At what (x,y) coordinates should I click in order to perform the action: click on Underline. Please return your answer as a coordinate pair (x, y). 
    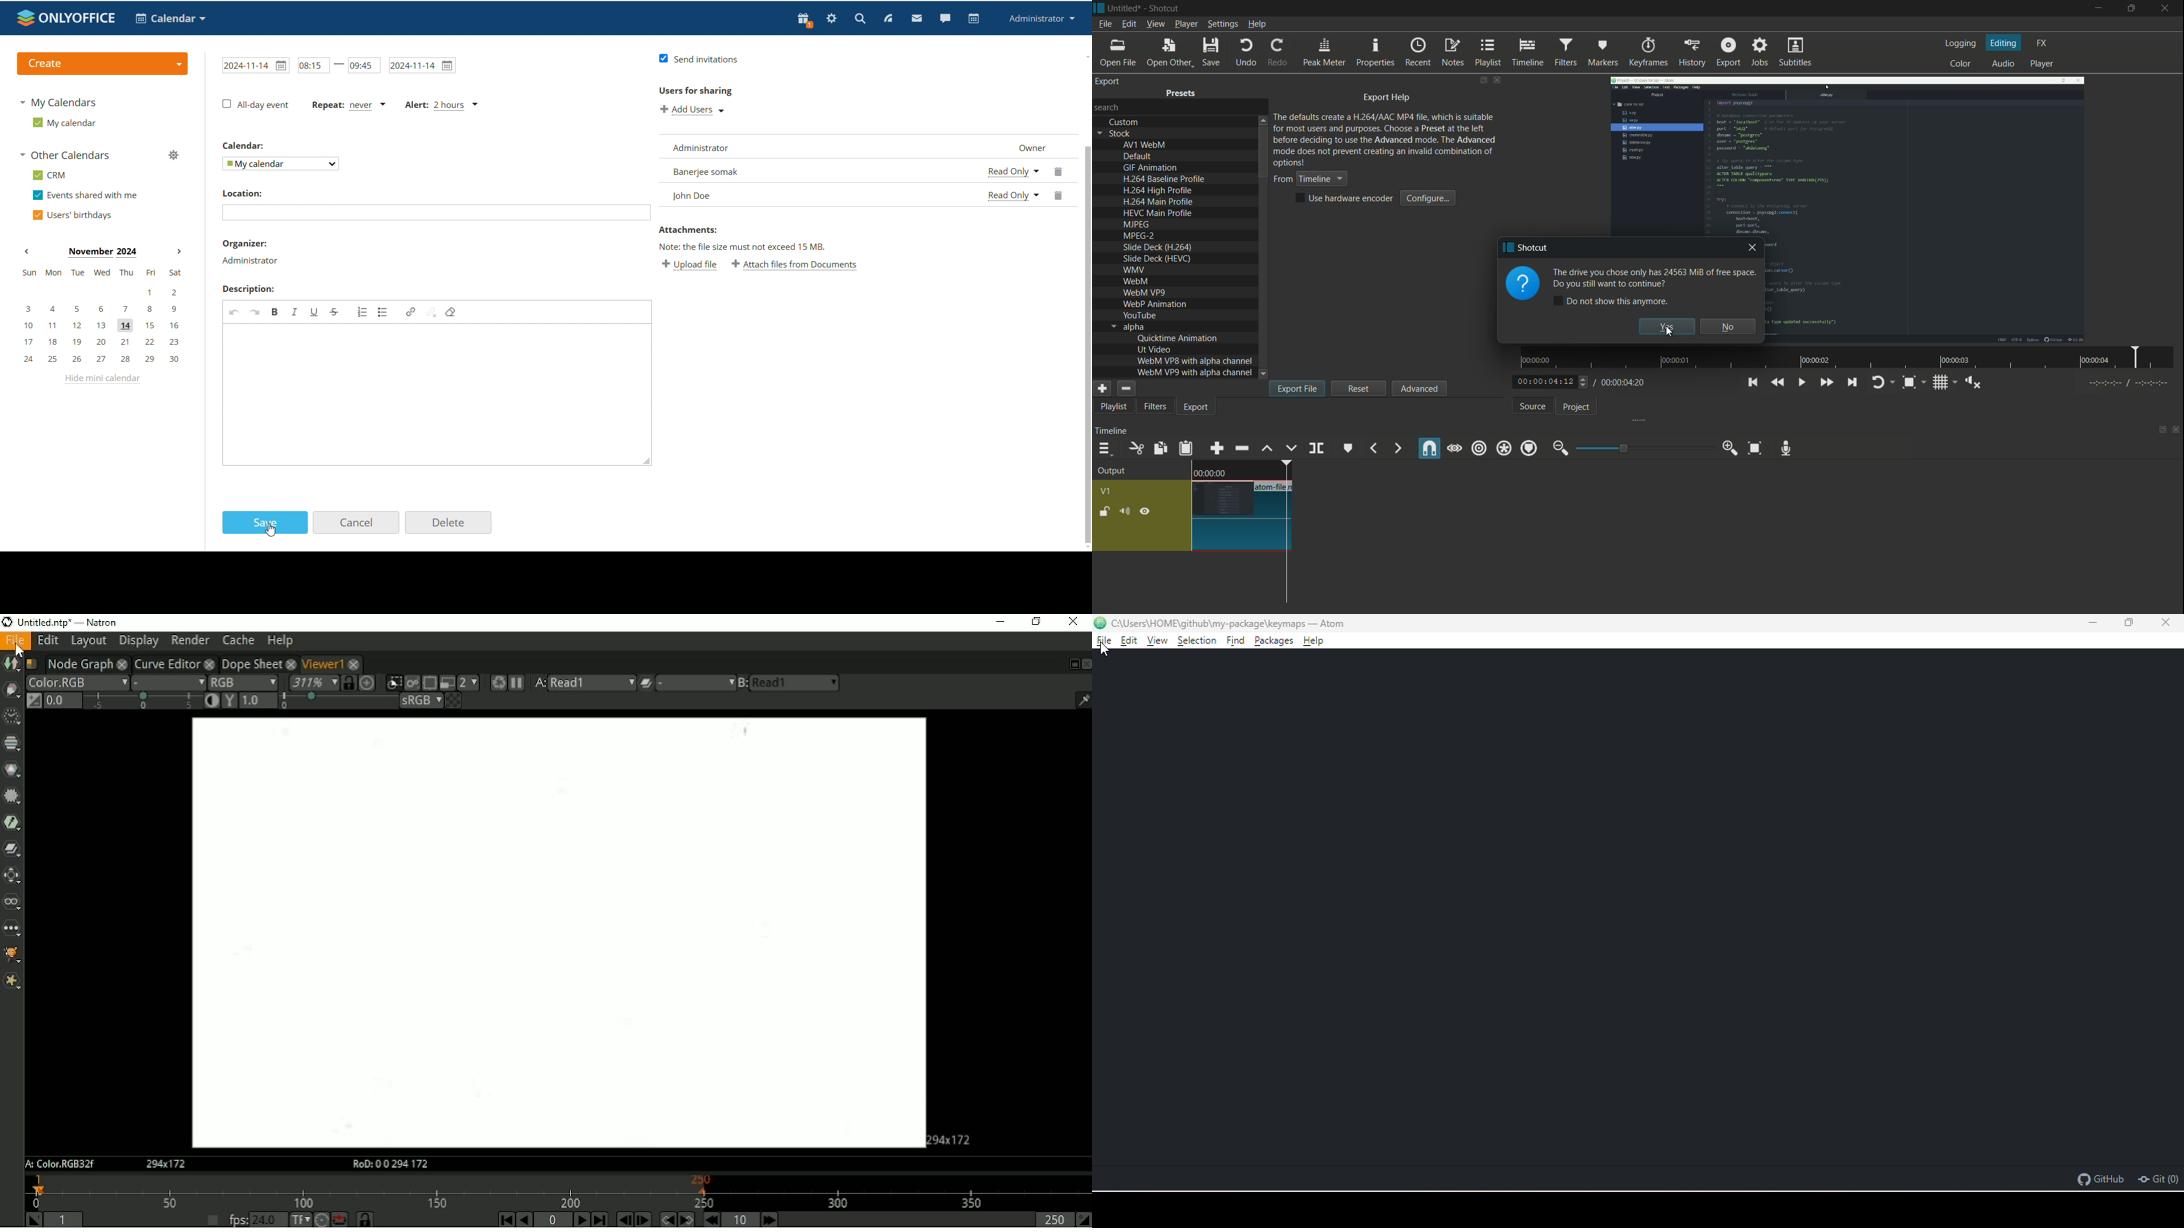
    Looking at the image, I should click on (315, 313).